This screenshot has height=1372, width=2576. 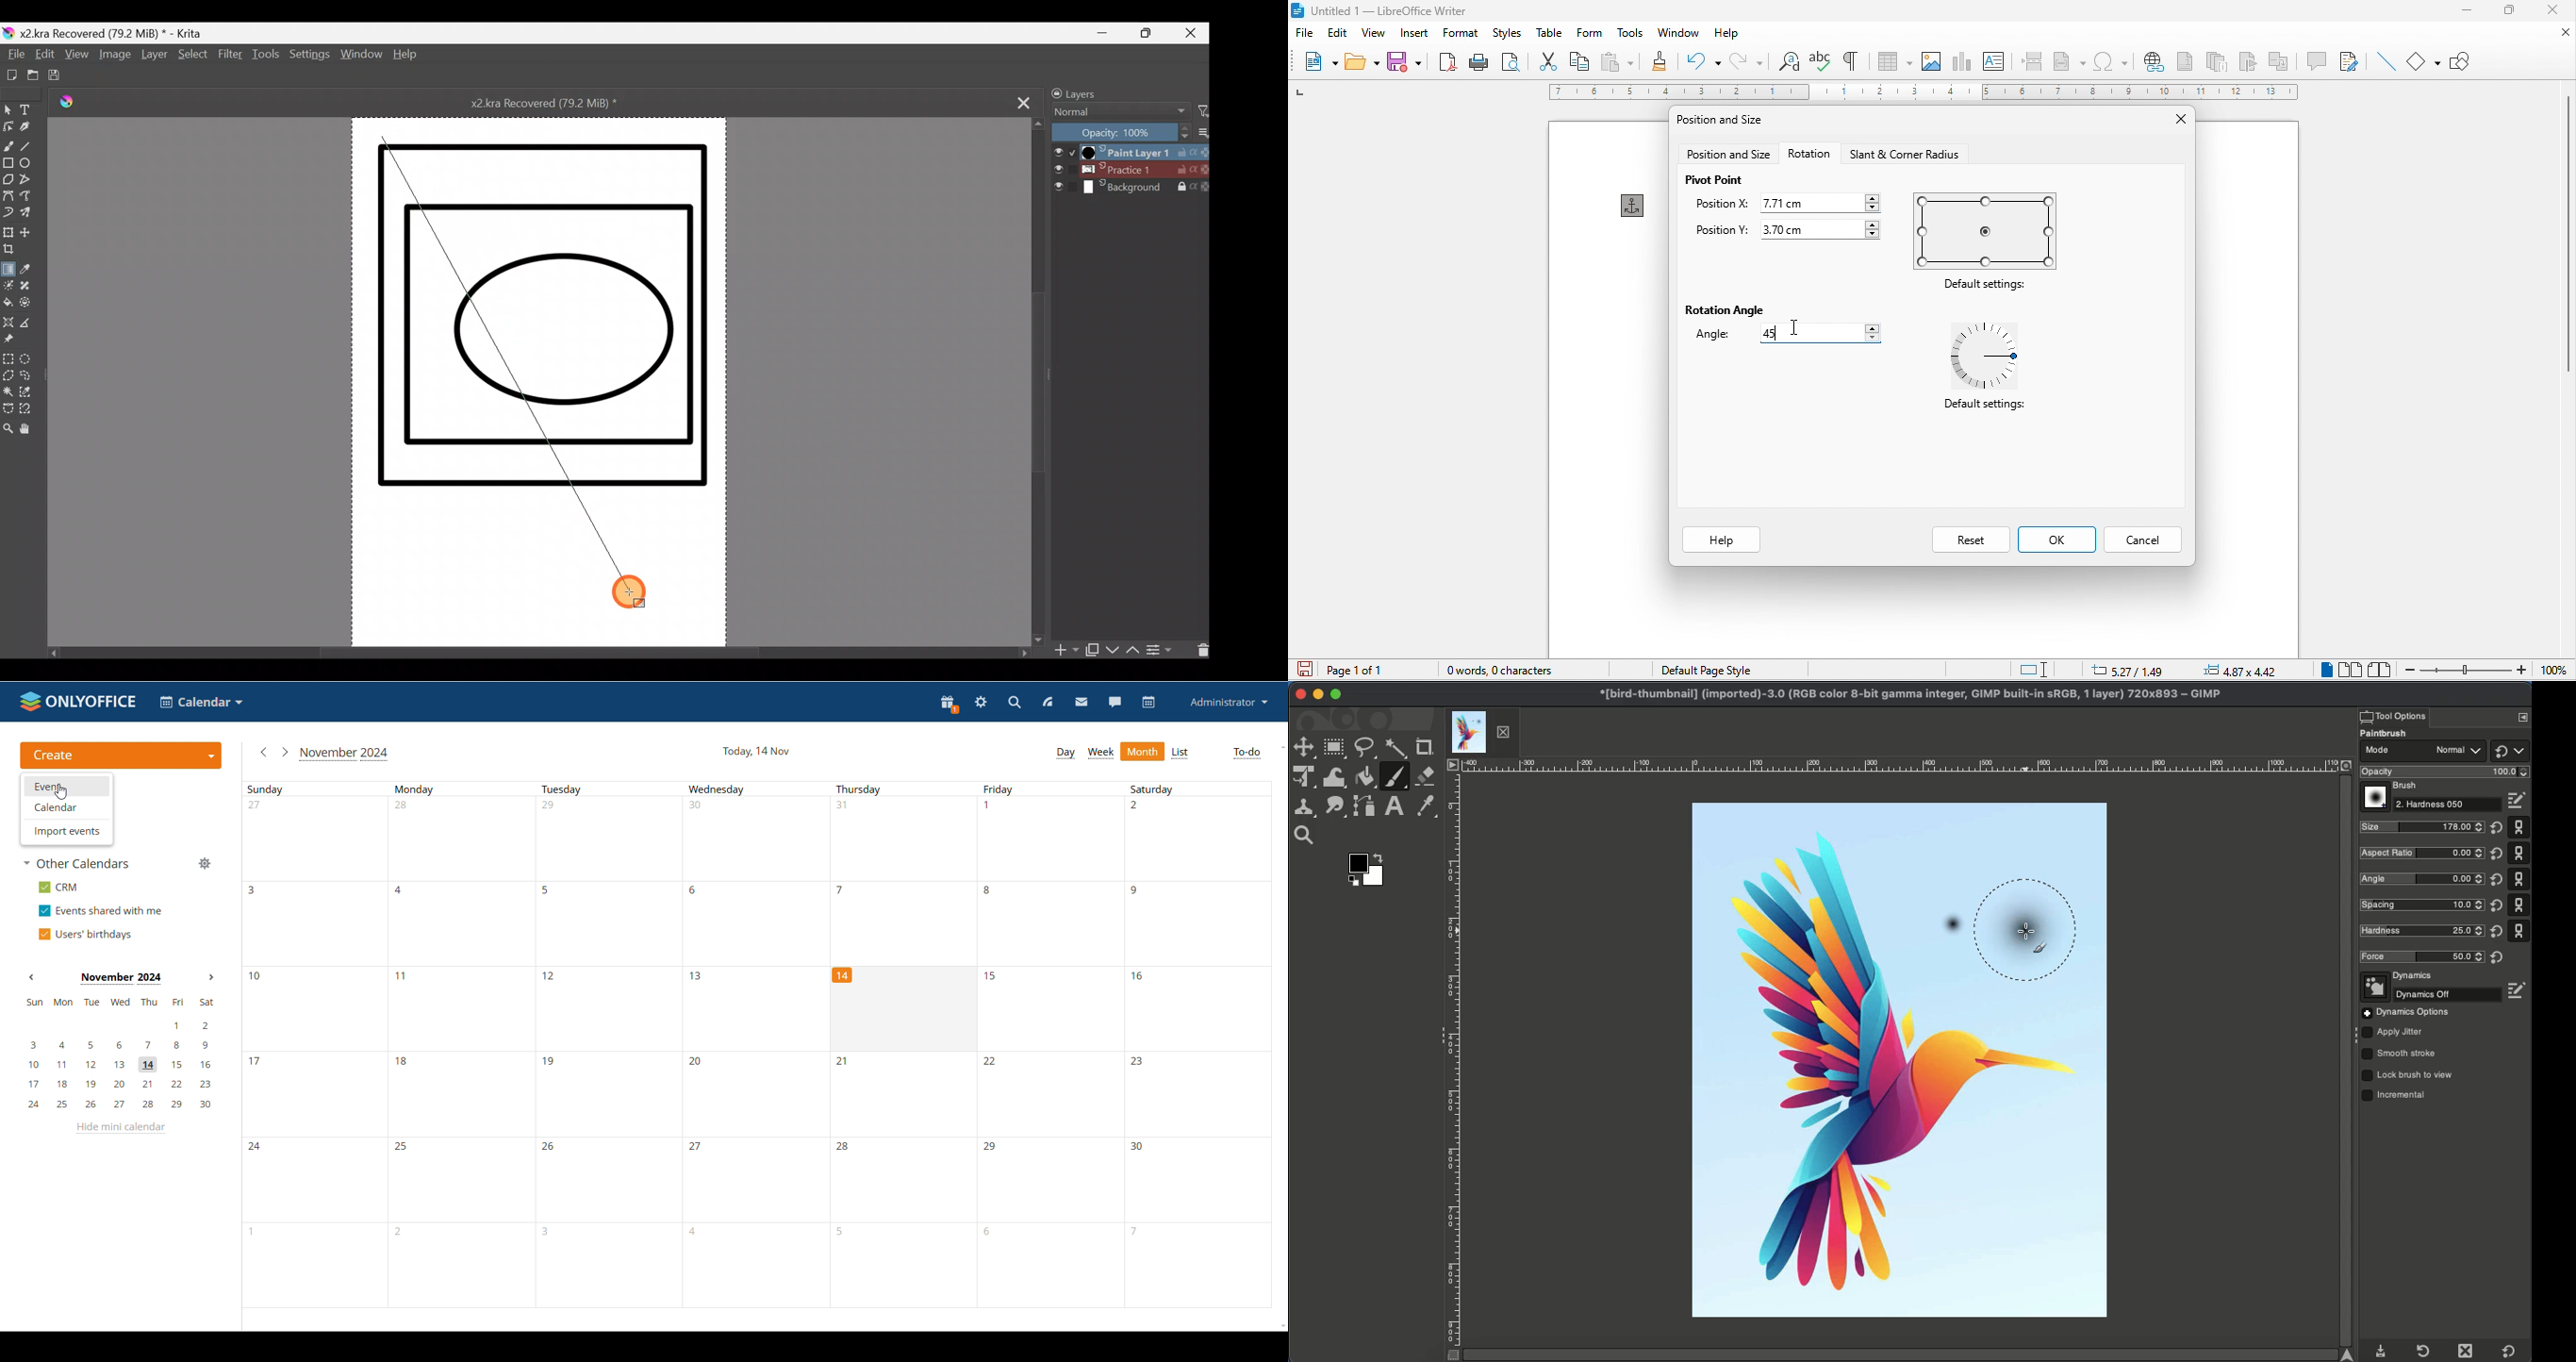 What do you see at coordinates (1820, 61) in the screenshot?
I see `spelling` at bounding box center [1820, 61].